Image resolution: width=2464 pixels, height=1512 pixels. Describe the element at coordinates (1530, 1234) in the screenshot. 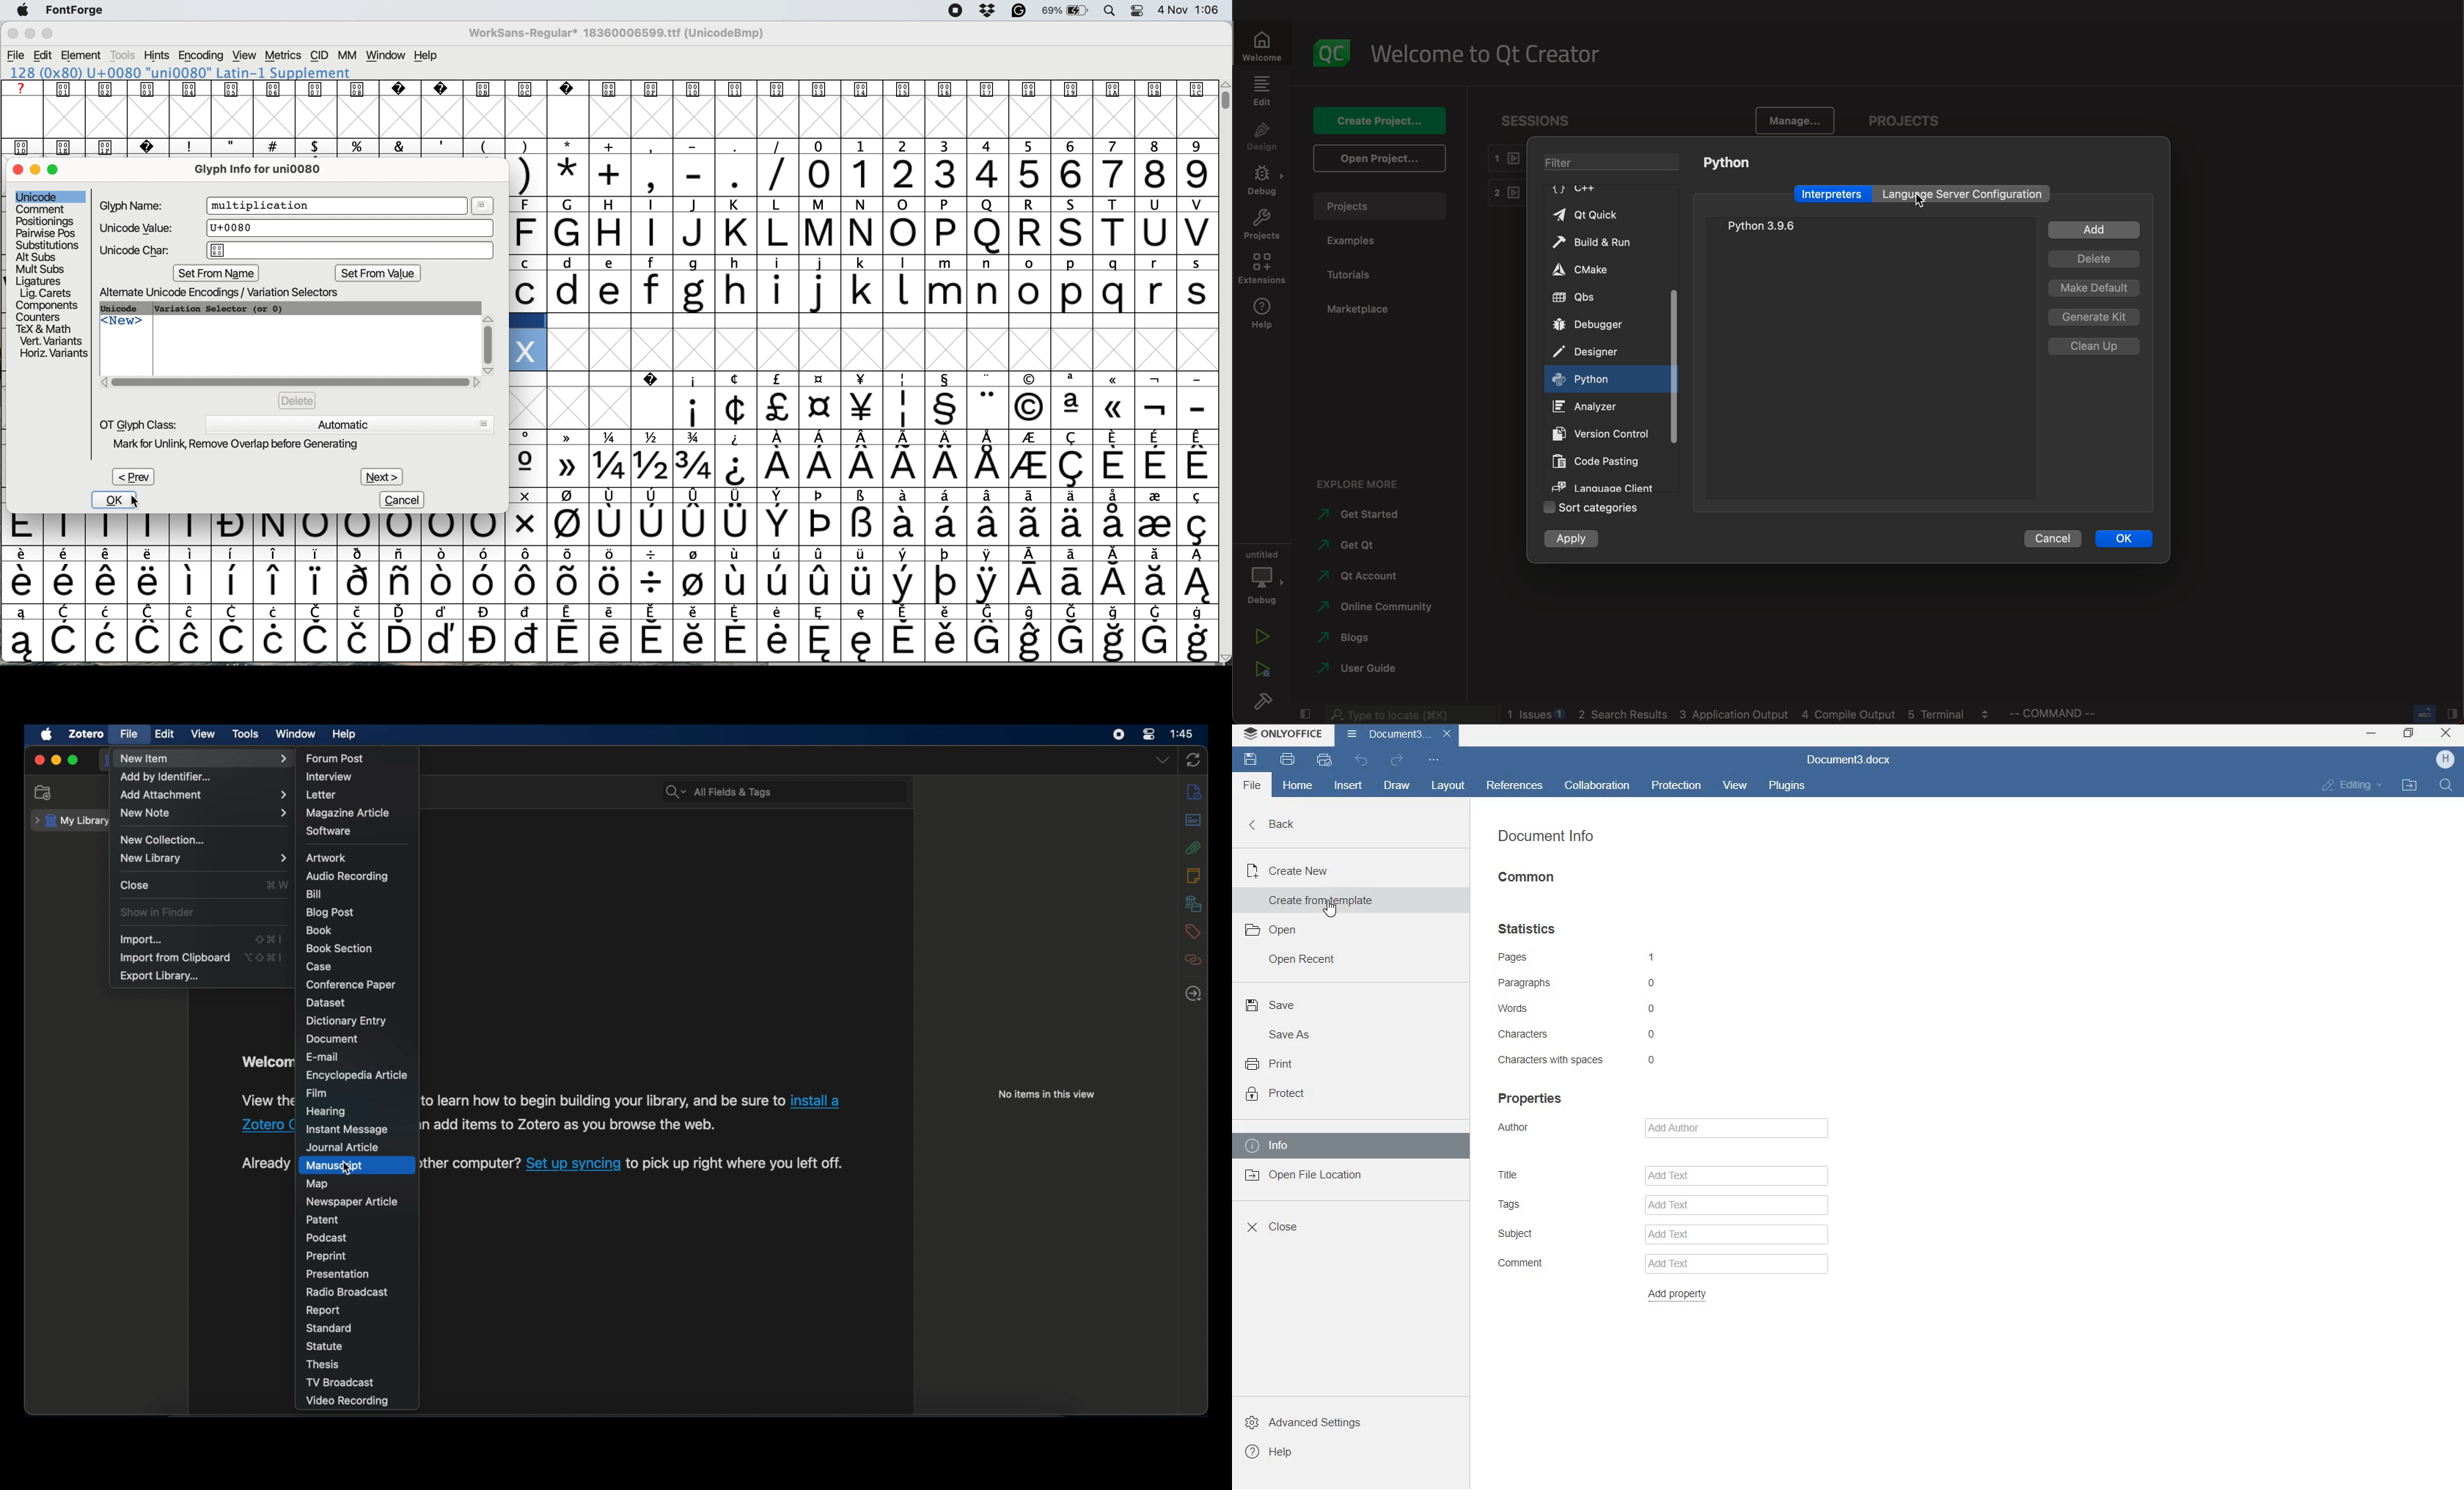

I see `subject` at that location.